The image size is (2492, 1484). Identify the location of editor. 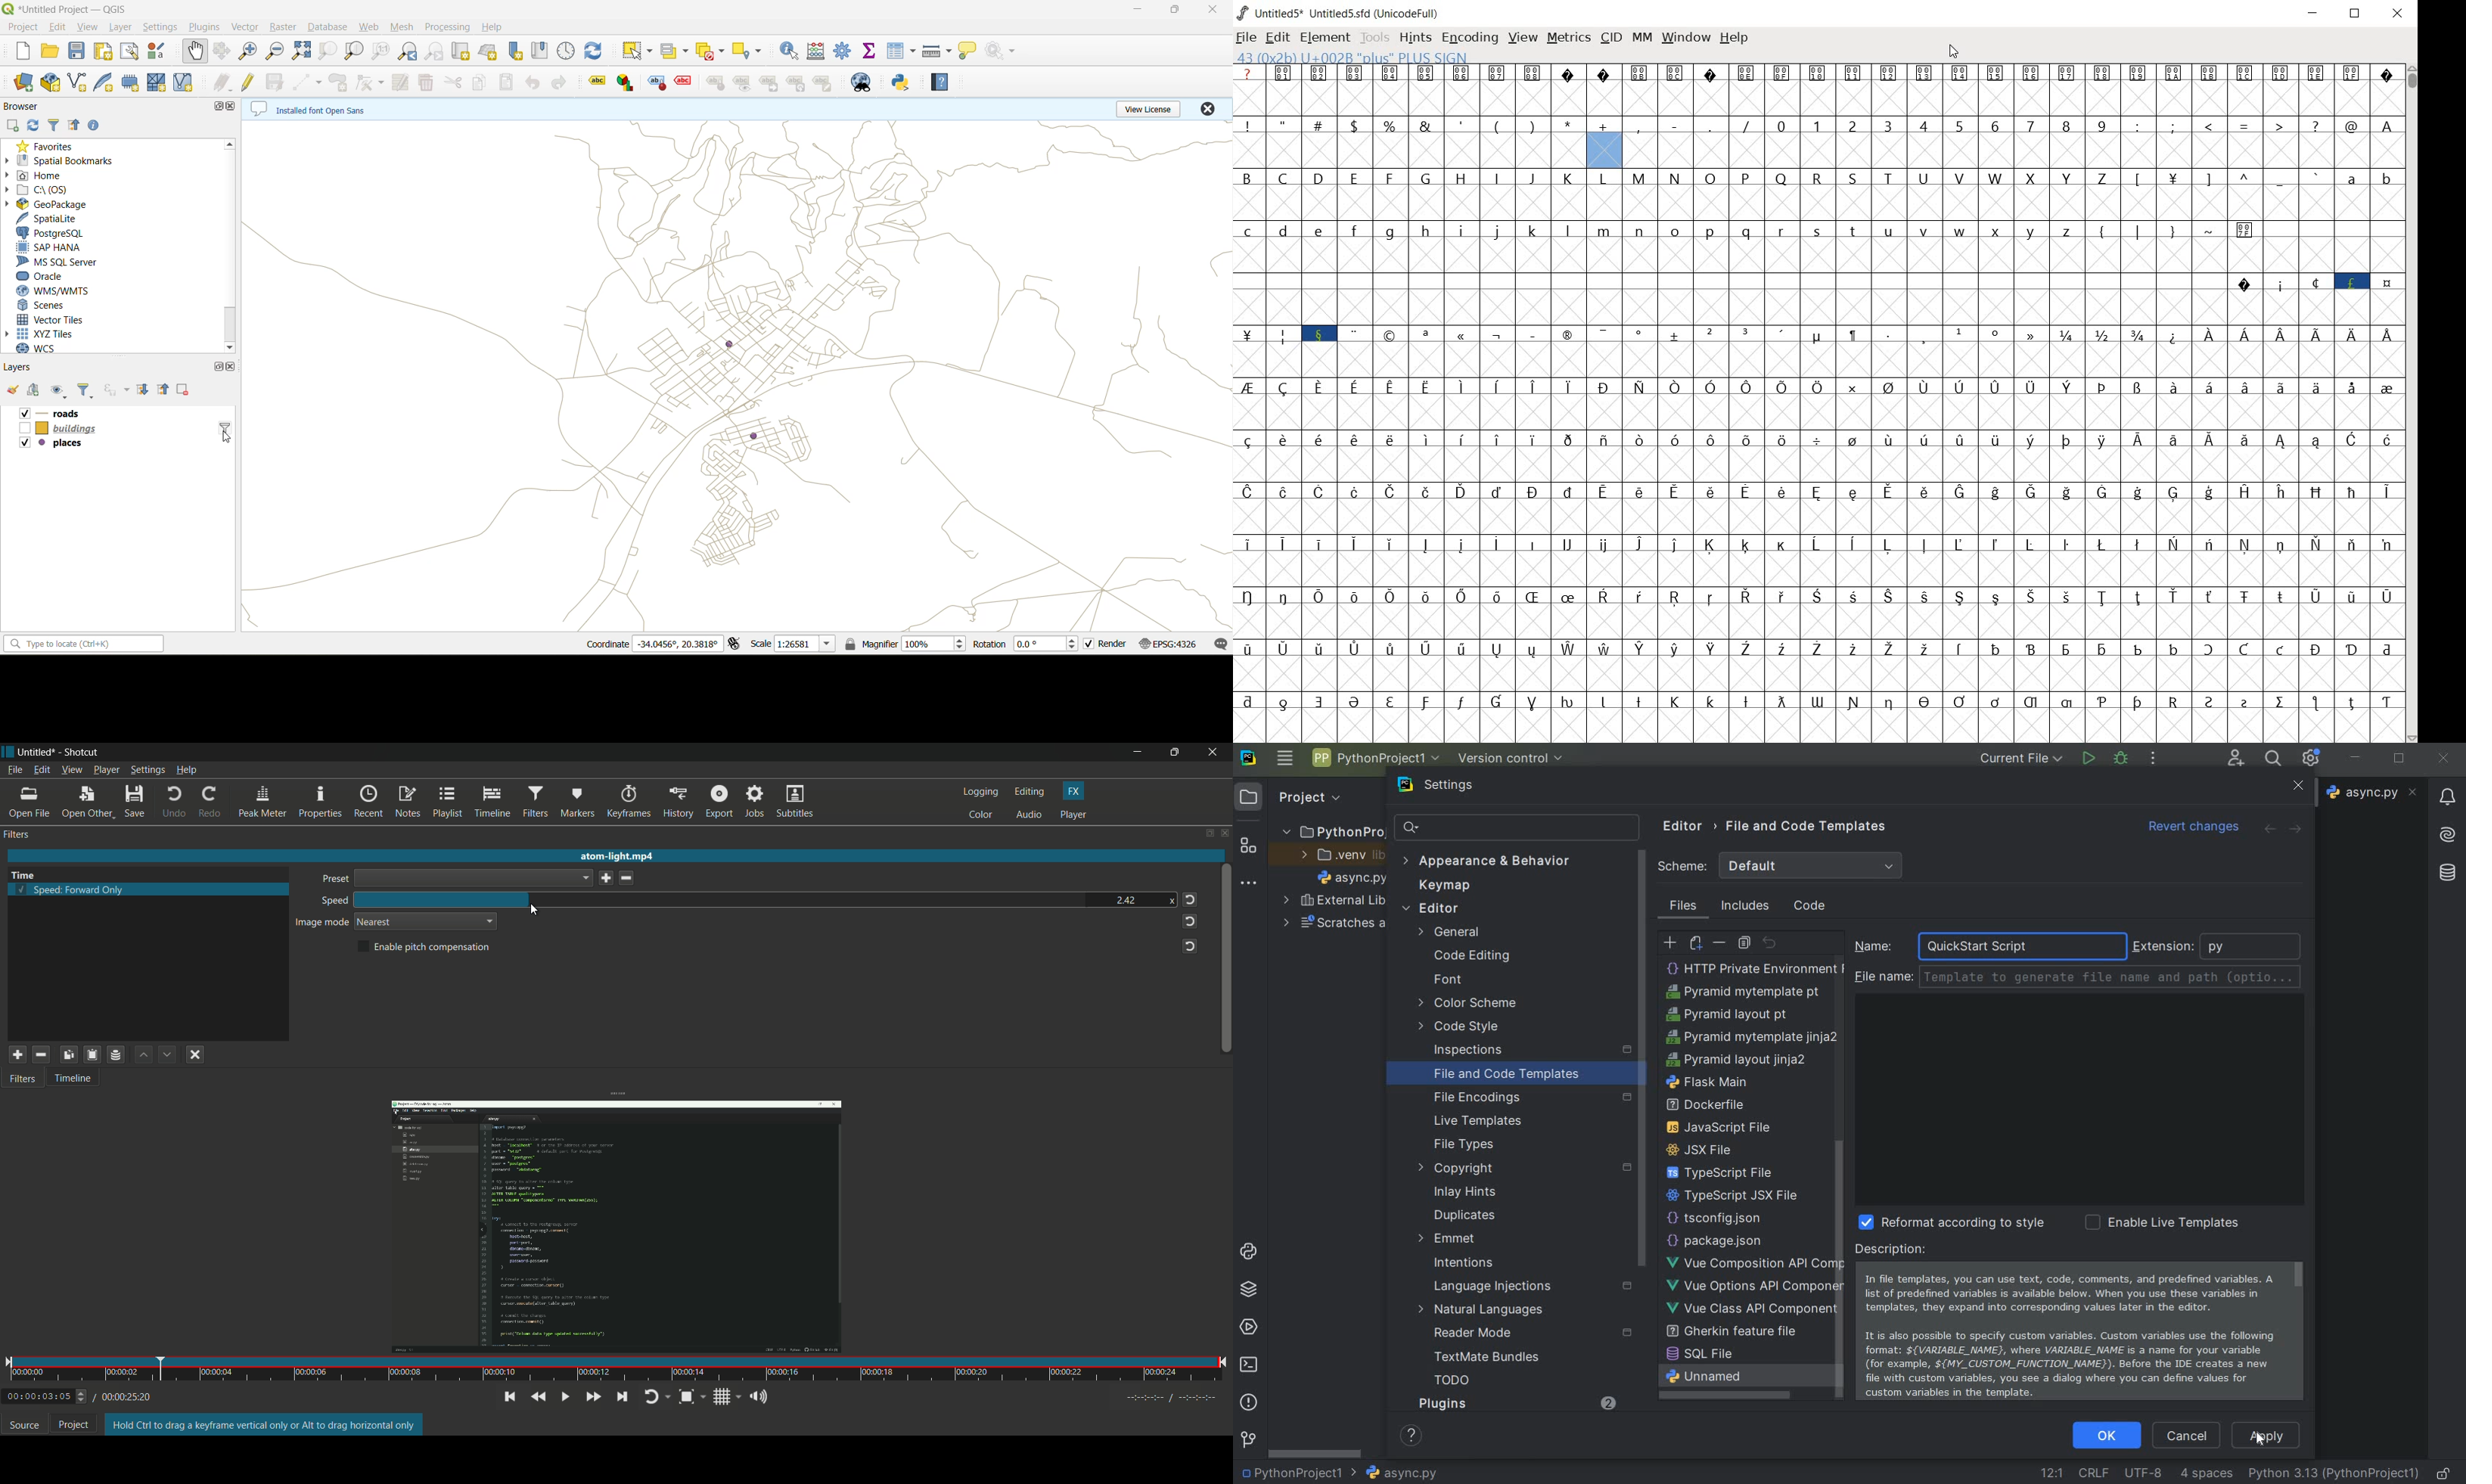
(1683, 827).